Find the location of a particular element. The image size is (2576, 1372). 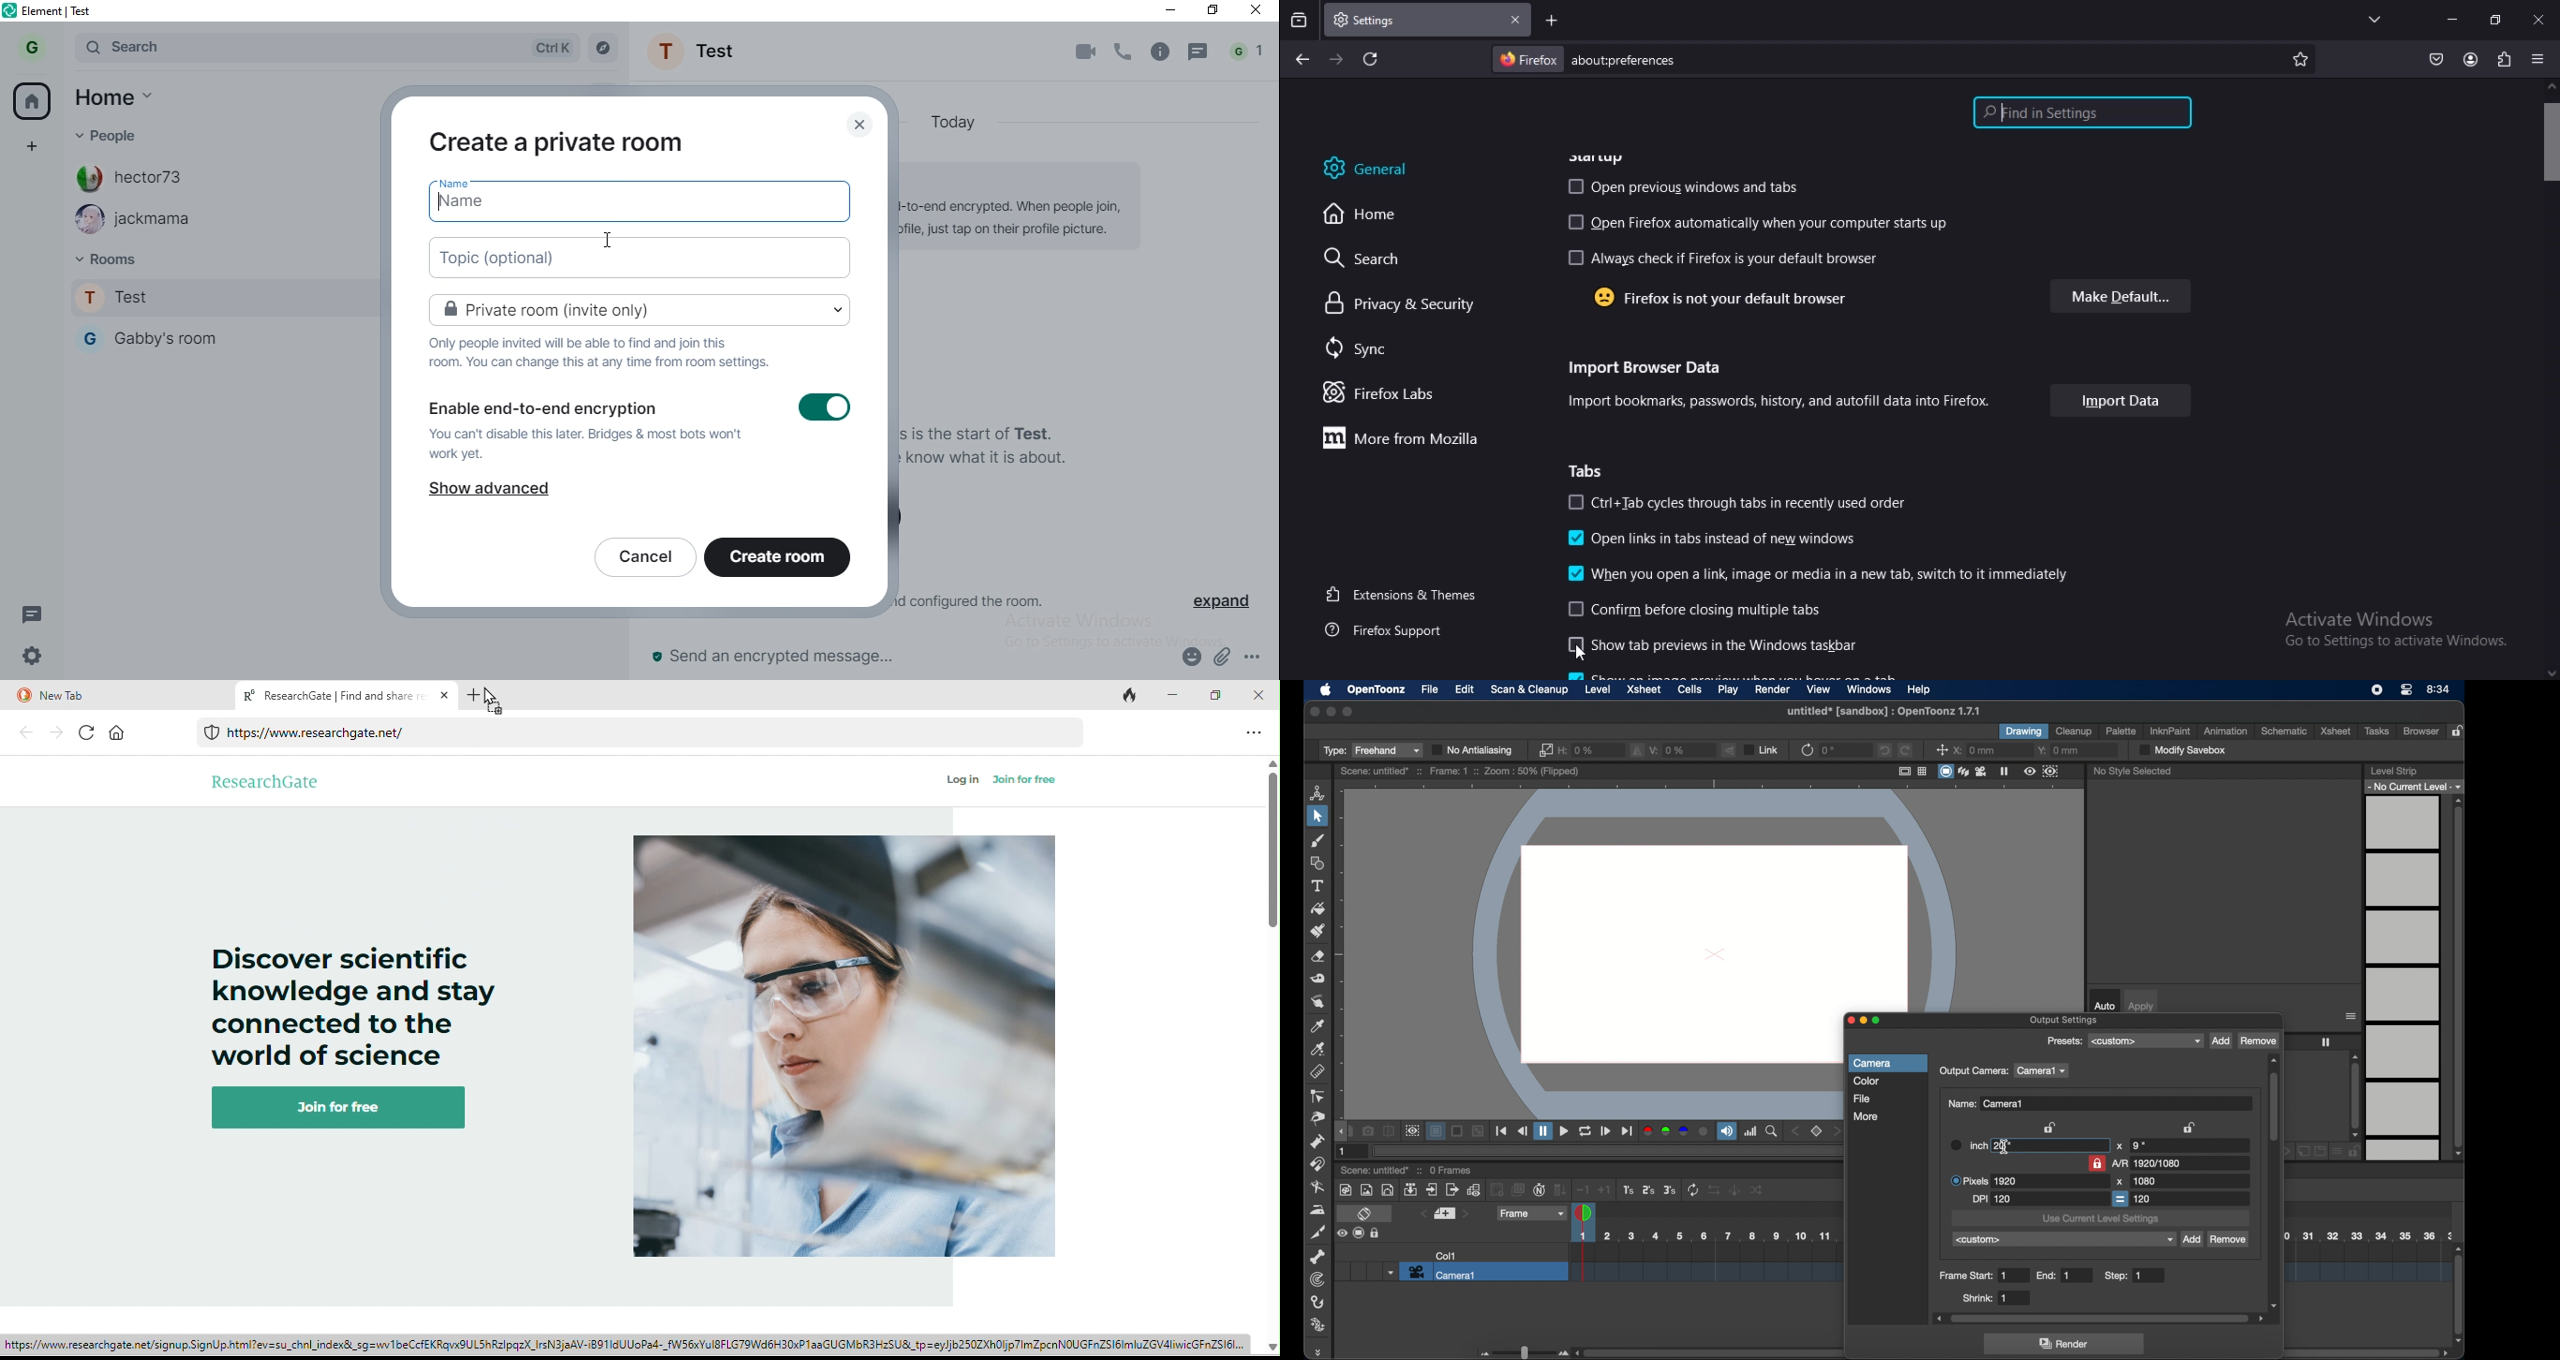

use current level settings is located at coordinates (2101, 1220).